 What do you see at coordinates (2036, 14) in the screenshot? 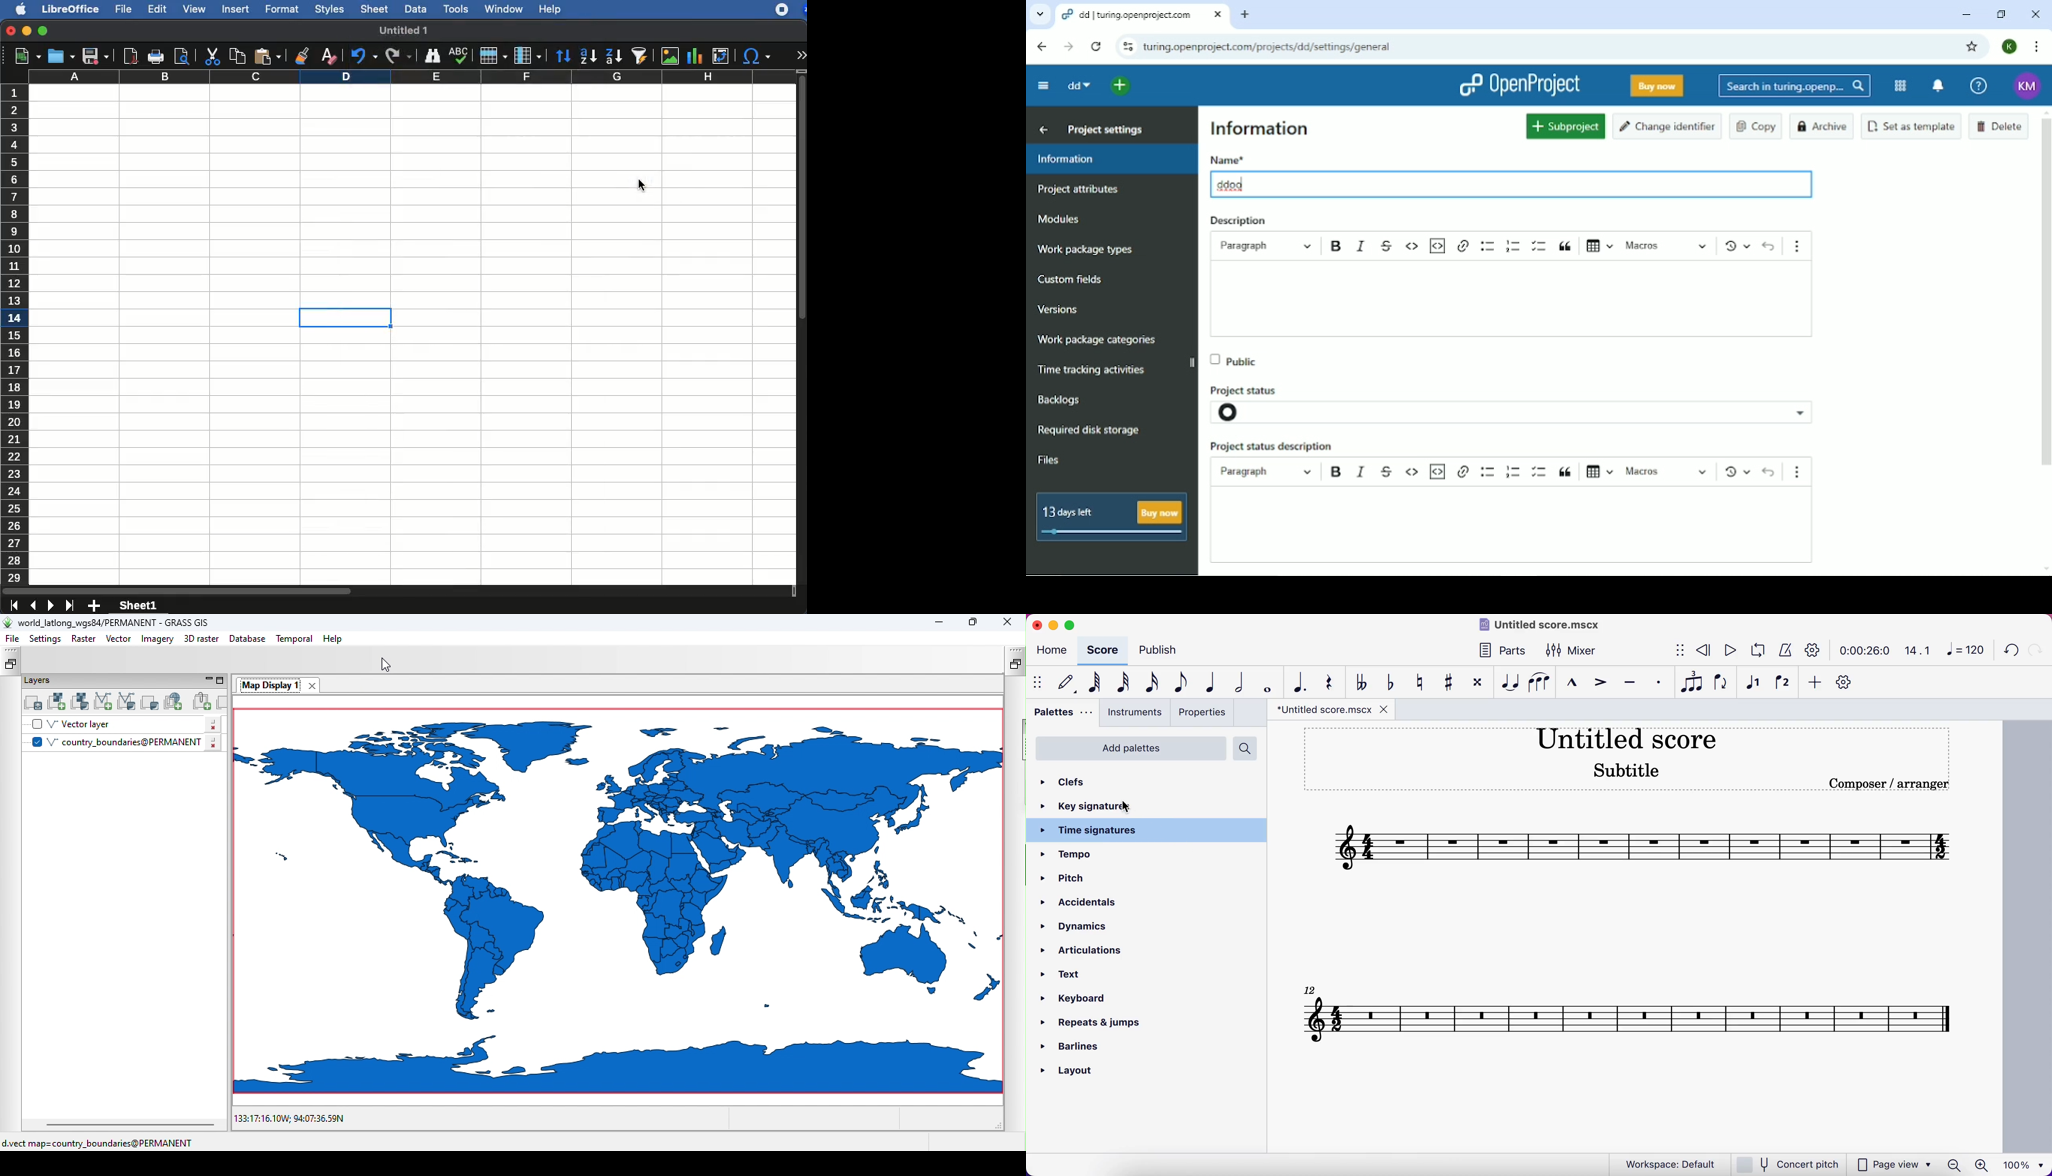
I see `Close` at bounding box center [2036, 14].